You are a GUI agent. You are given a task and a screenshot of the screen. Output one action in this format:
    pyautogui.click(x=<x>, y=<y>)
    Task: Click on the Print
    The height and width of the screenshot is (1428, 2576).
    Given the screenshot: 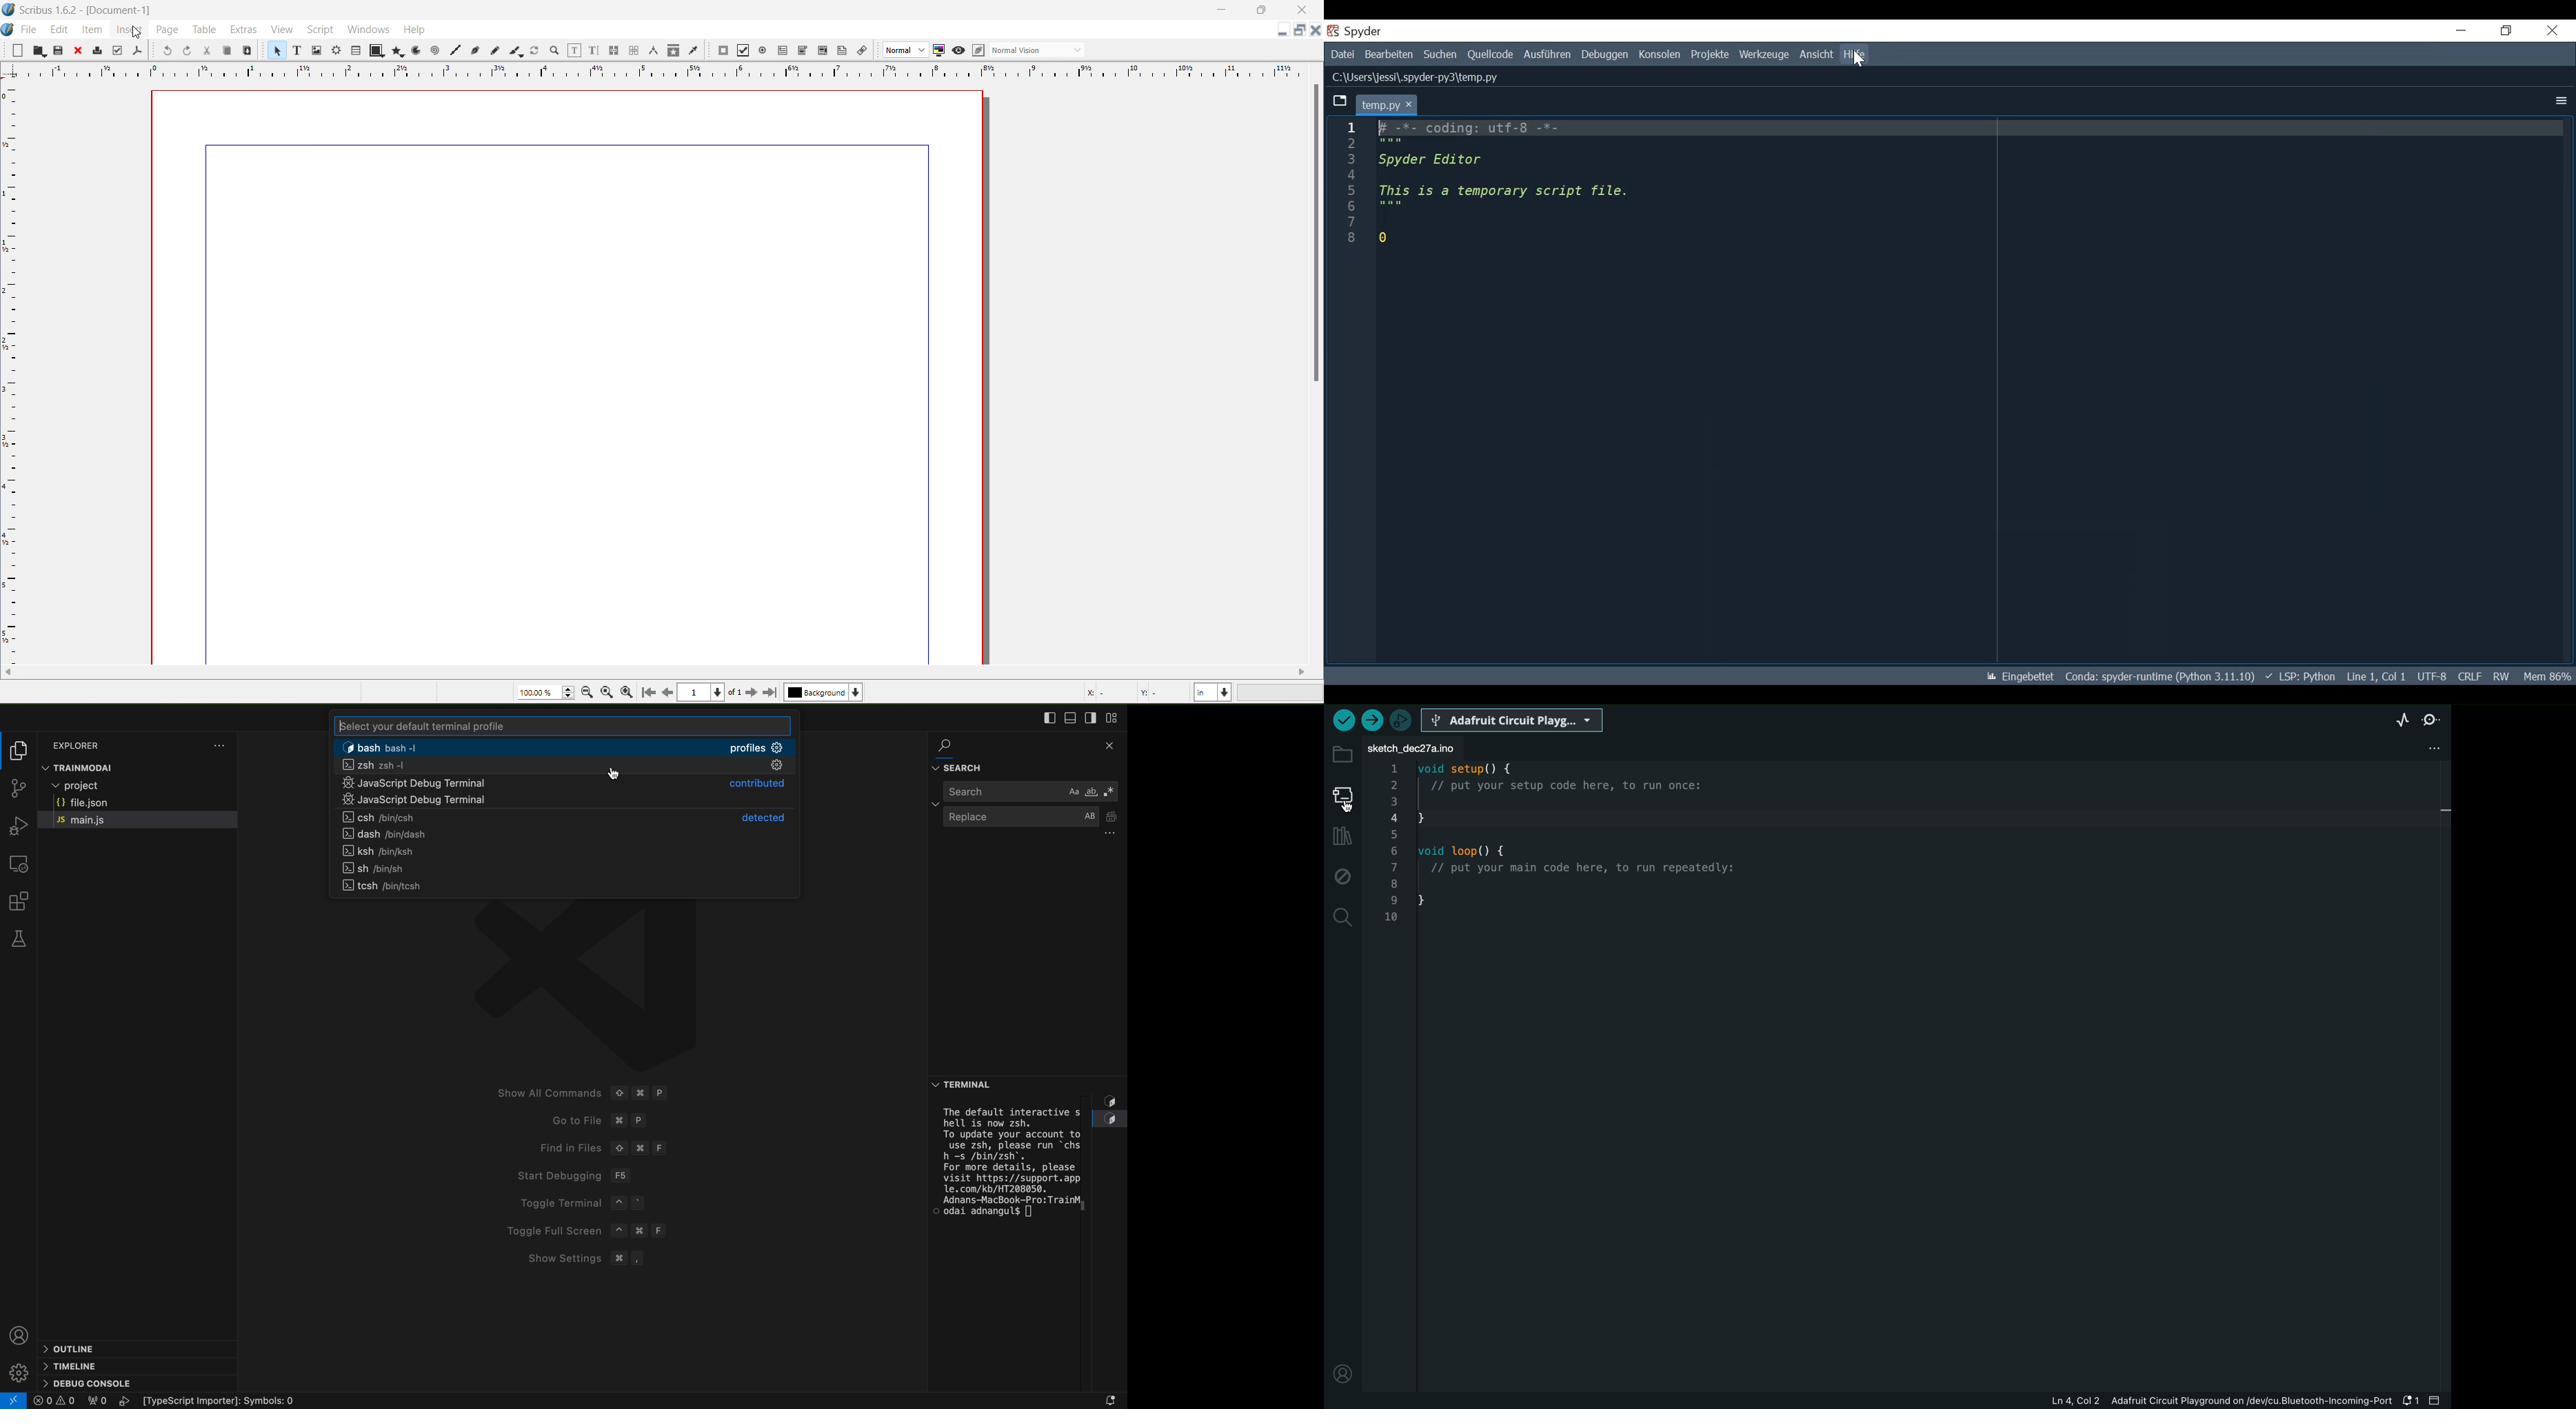 What is the action you would take?
    pyautogui.click(x=97, y=50)
    